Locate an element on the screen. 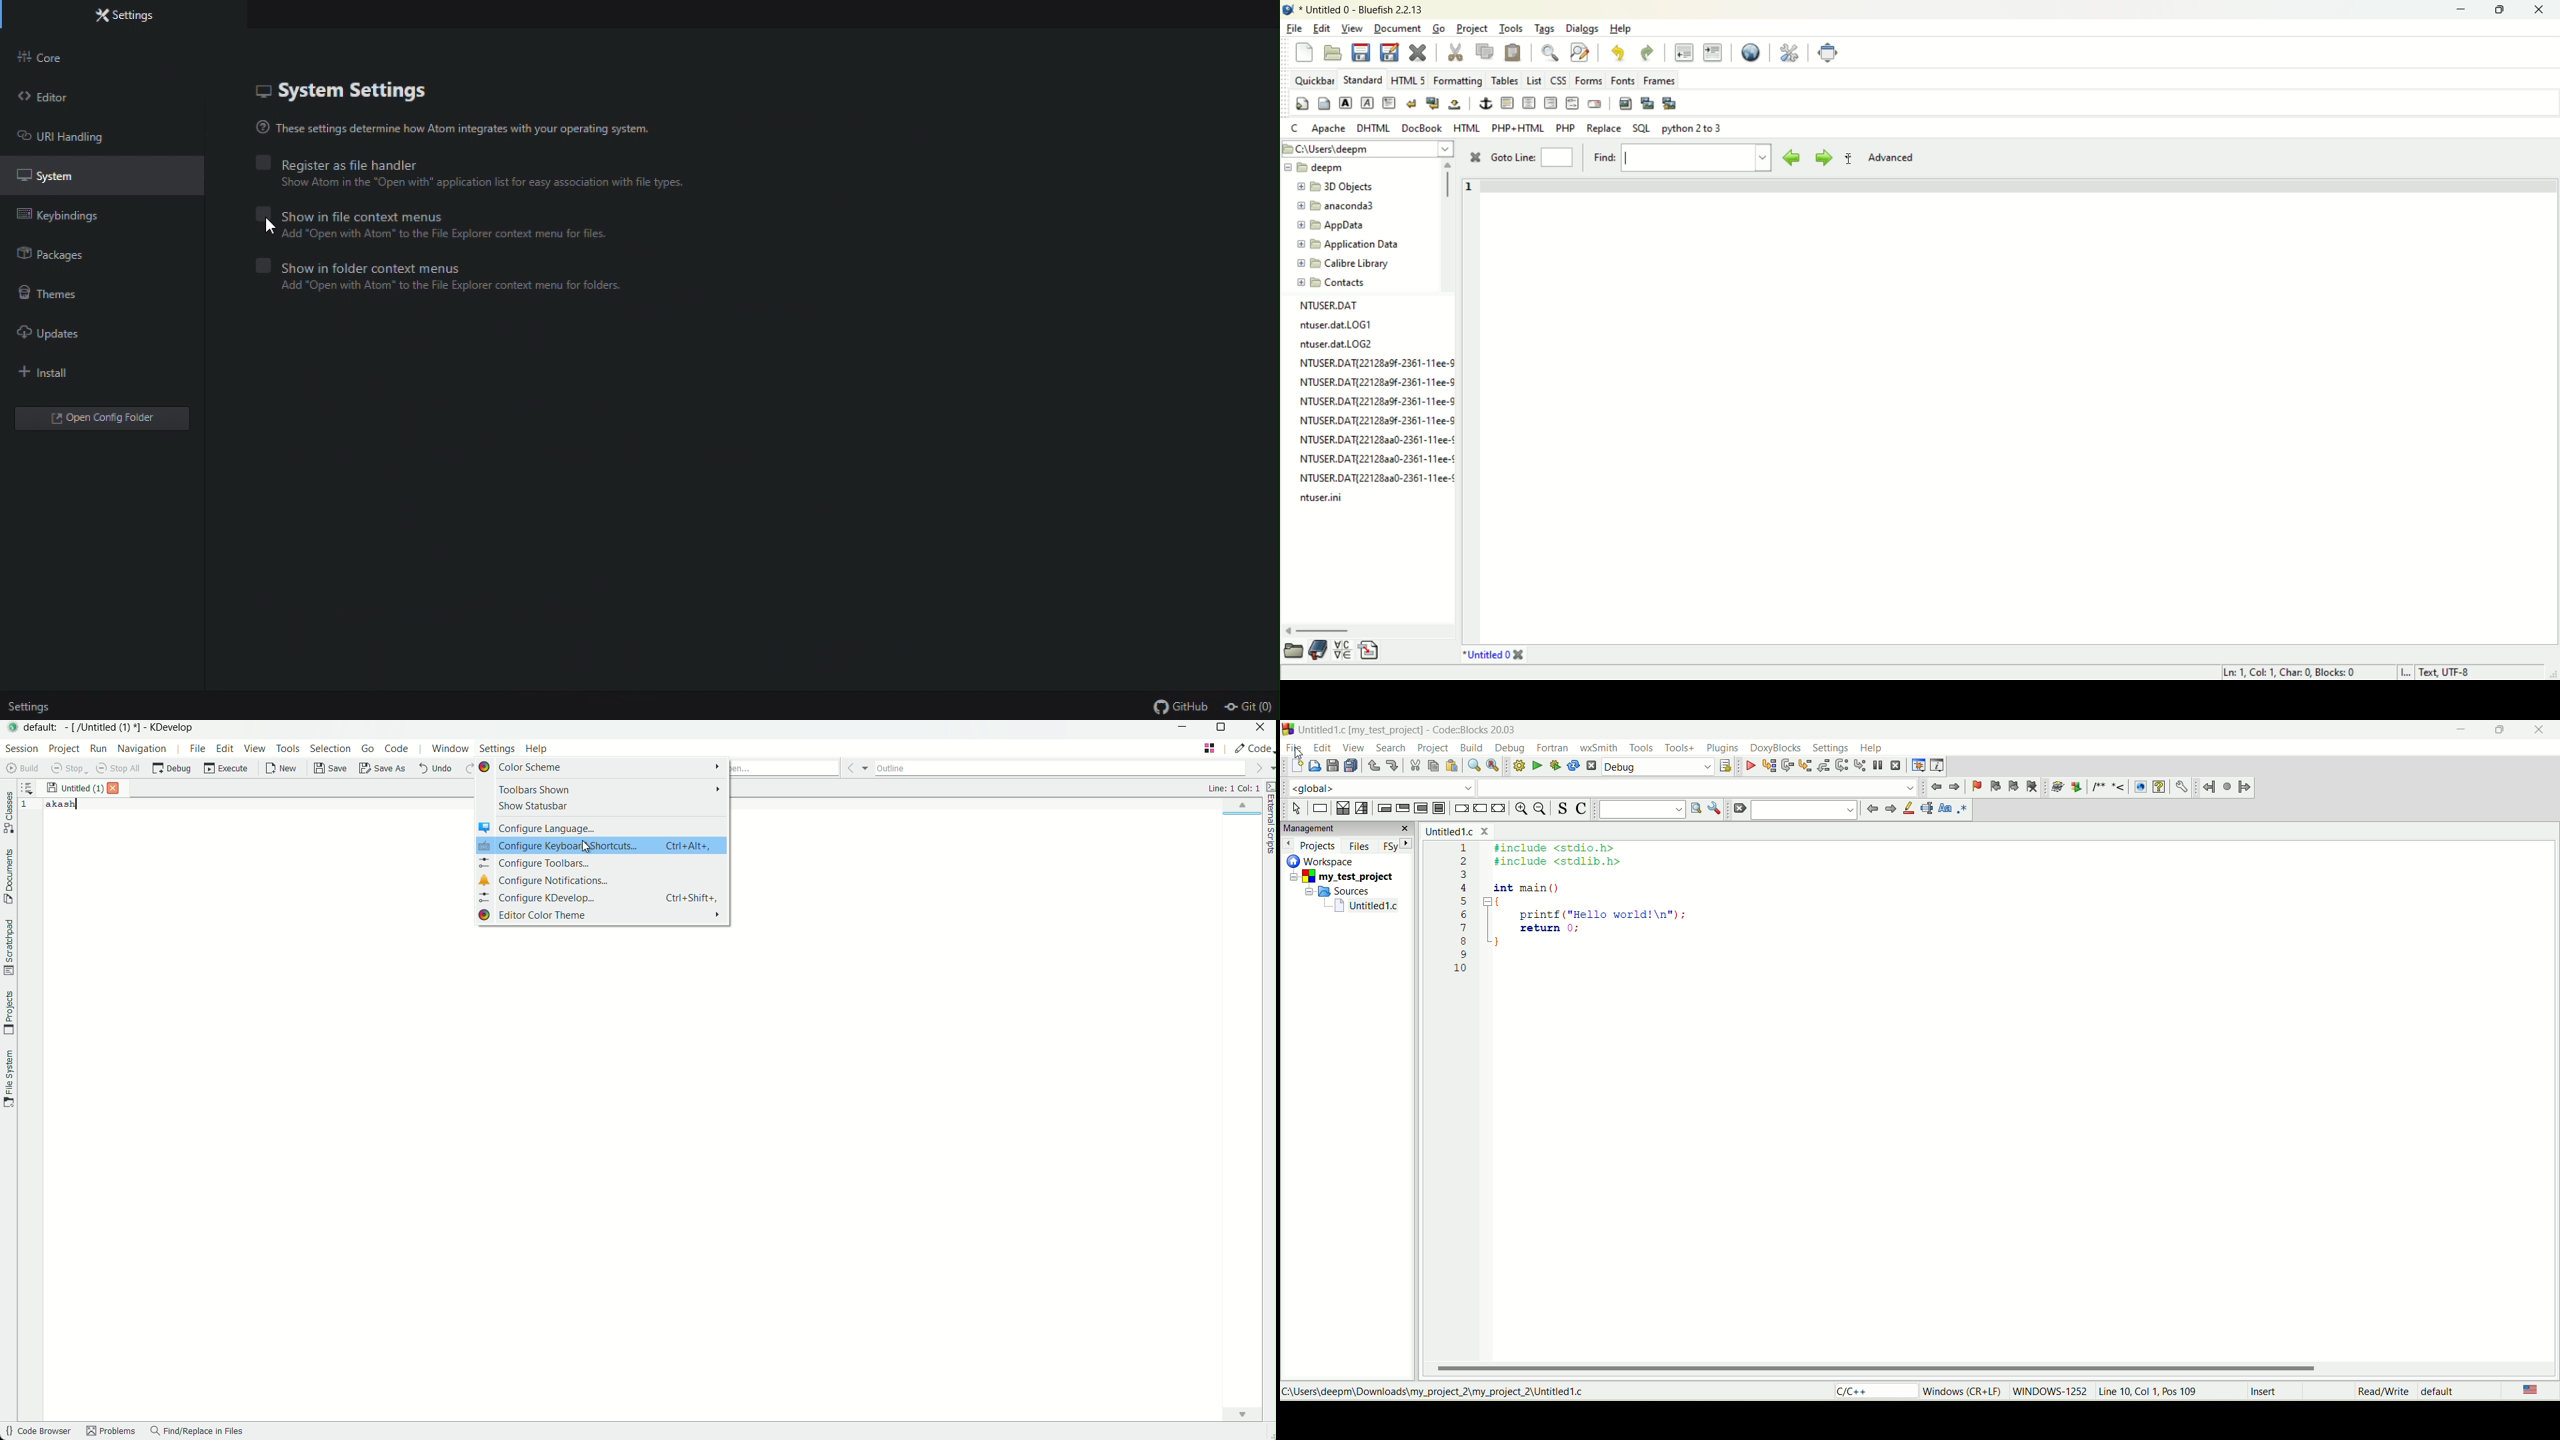  email is located at coordinates (1594, 105).